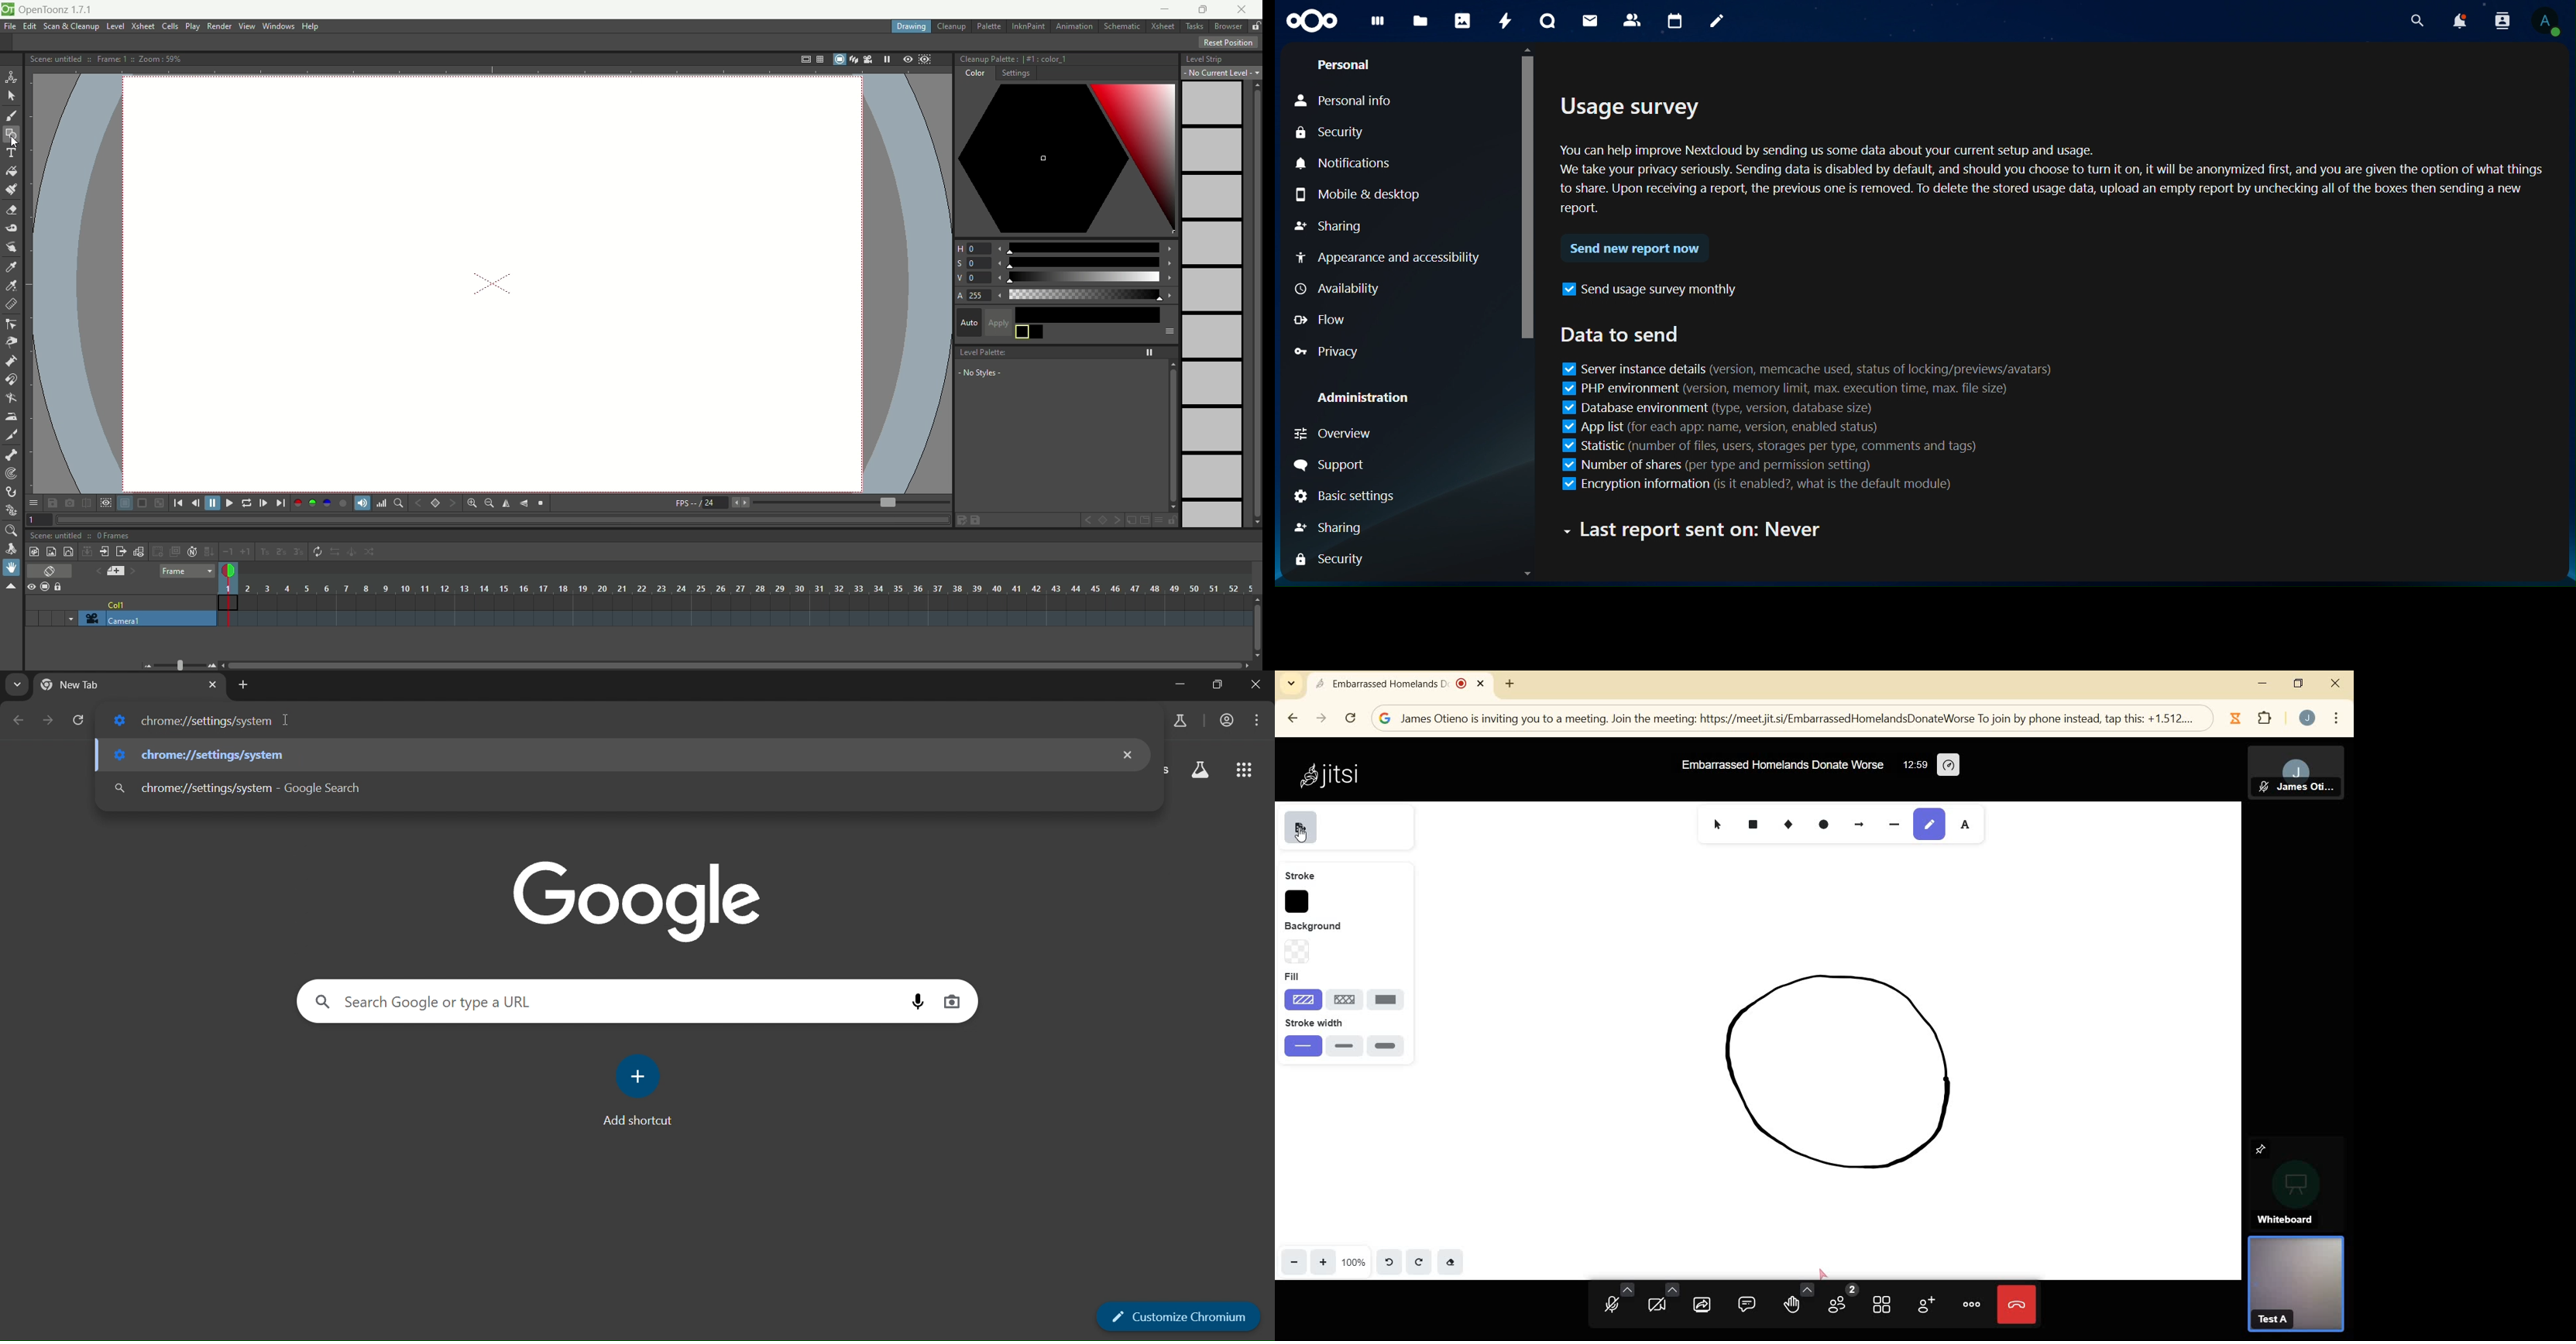 The image size is (2576, 1344). Describe the element at coordinates (12, 379) in the screenshot. I see `magnet ` at that location.